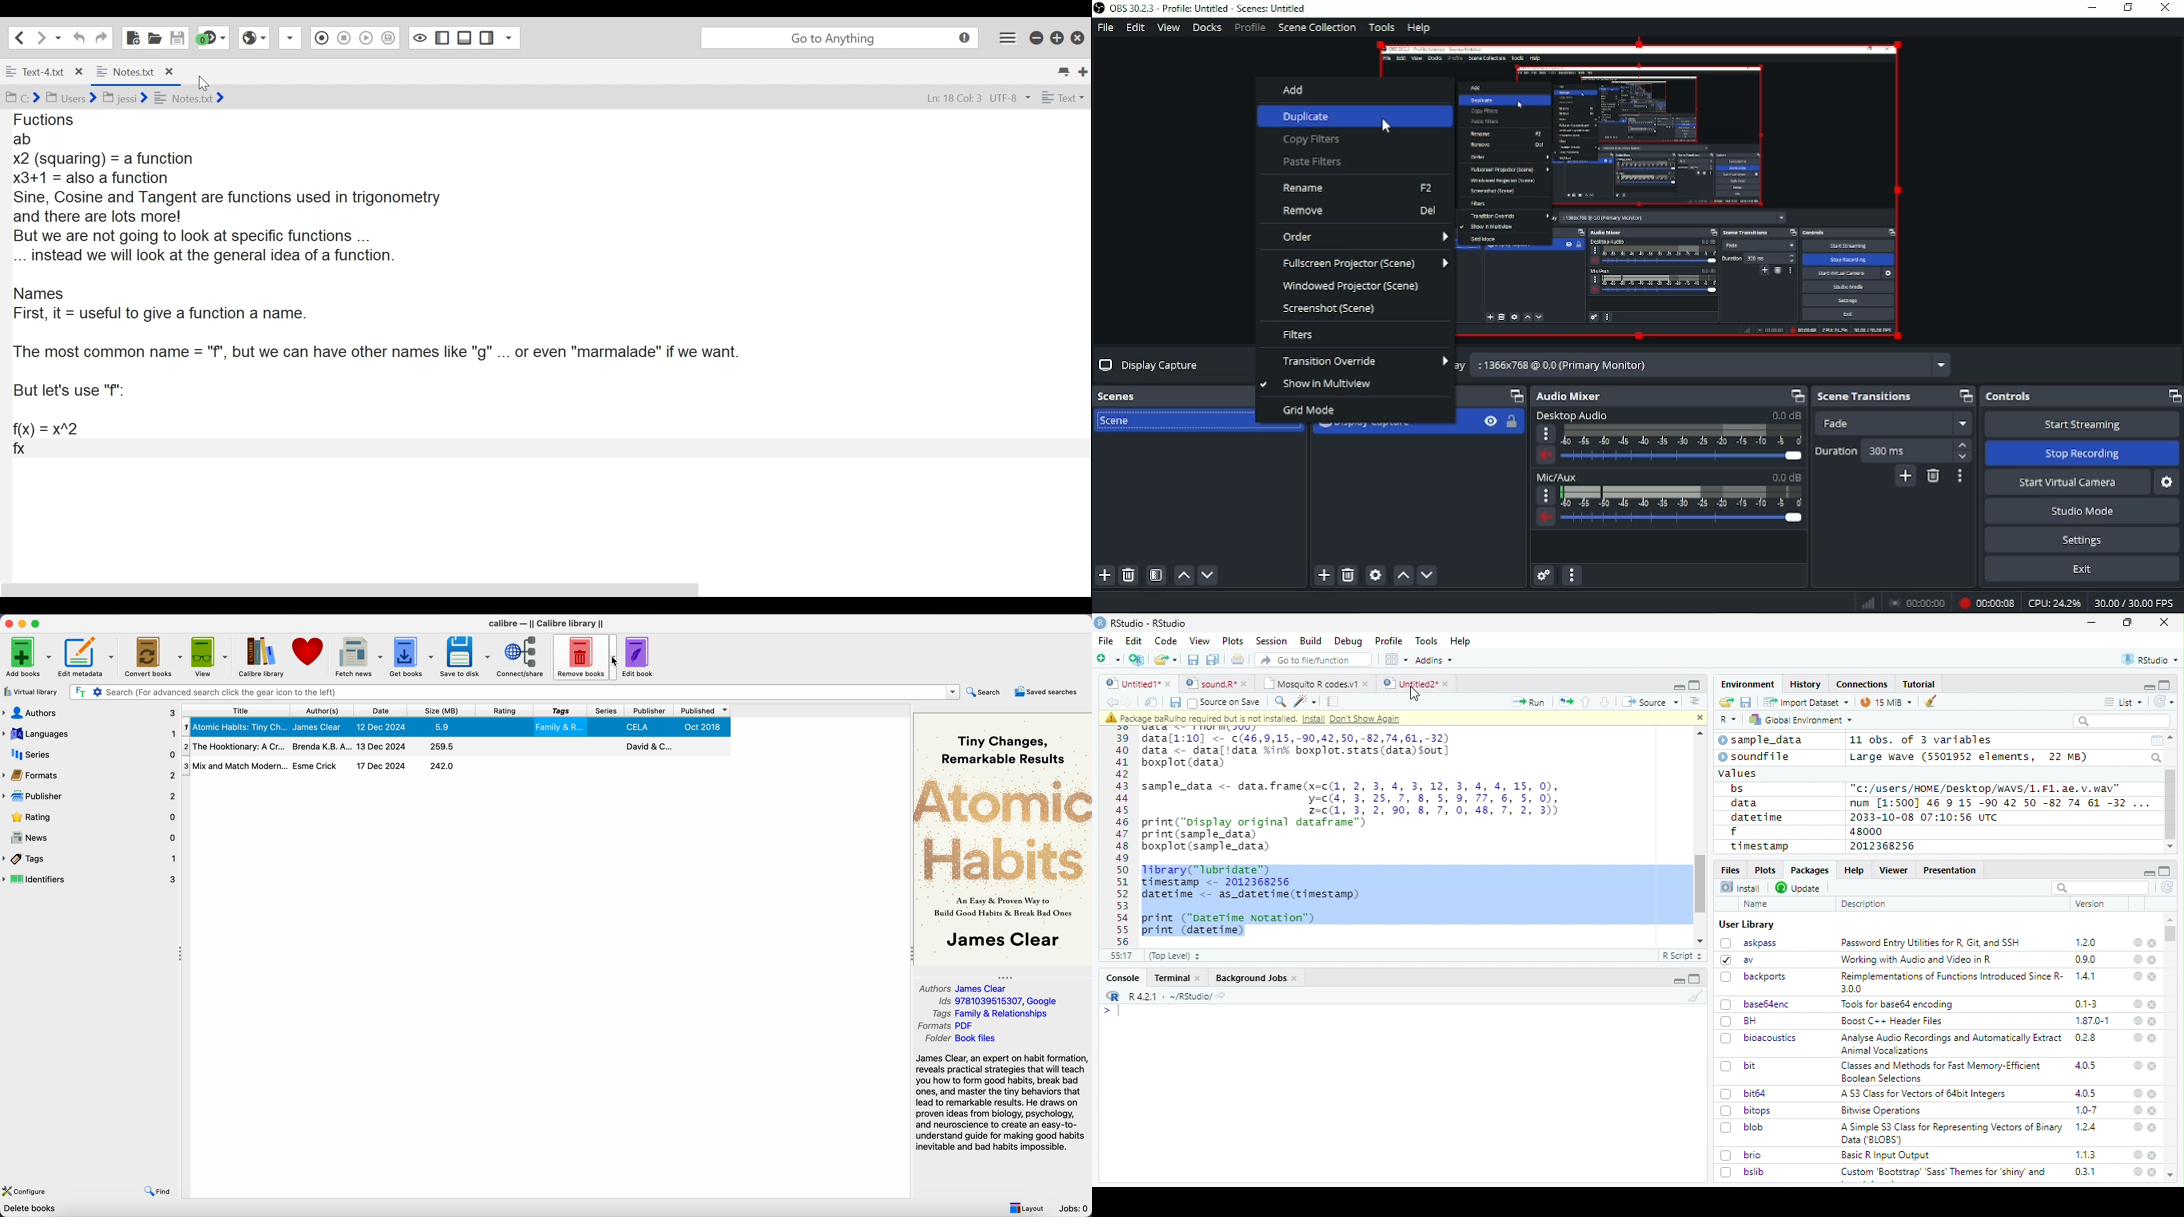  Describe the element at coordinates (2094, 623) in the screenshot. I see `minimize` at that location.